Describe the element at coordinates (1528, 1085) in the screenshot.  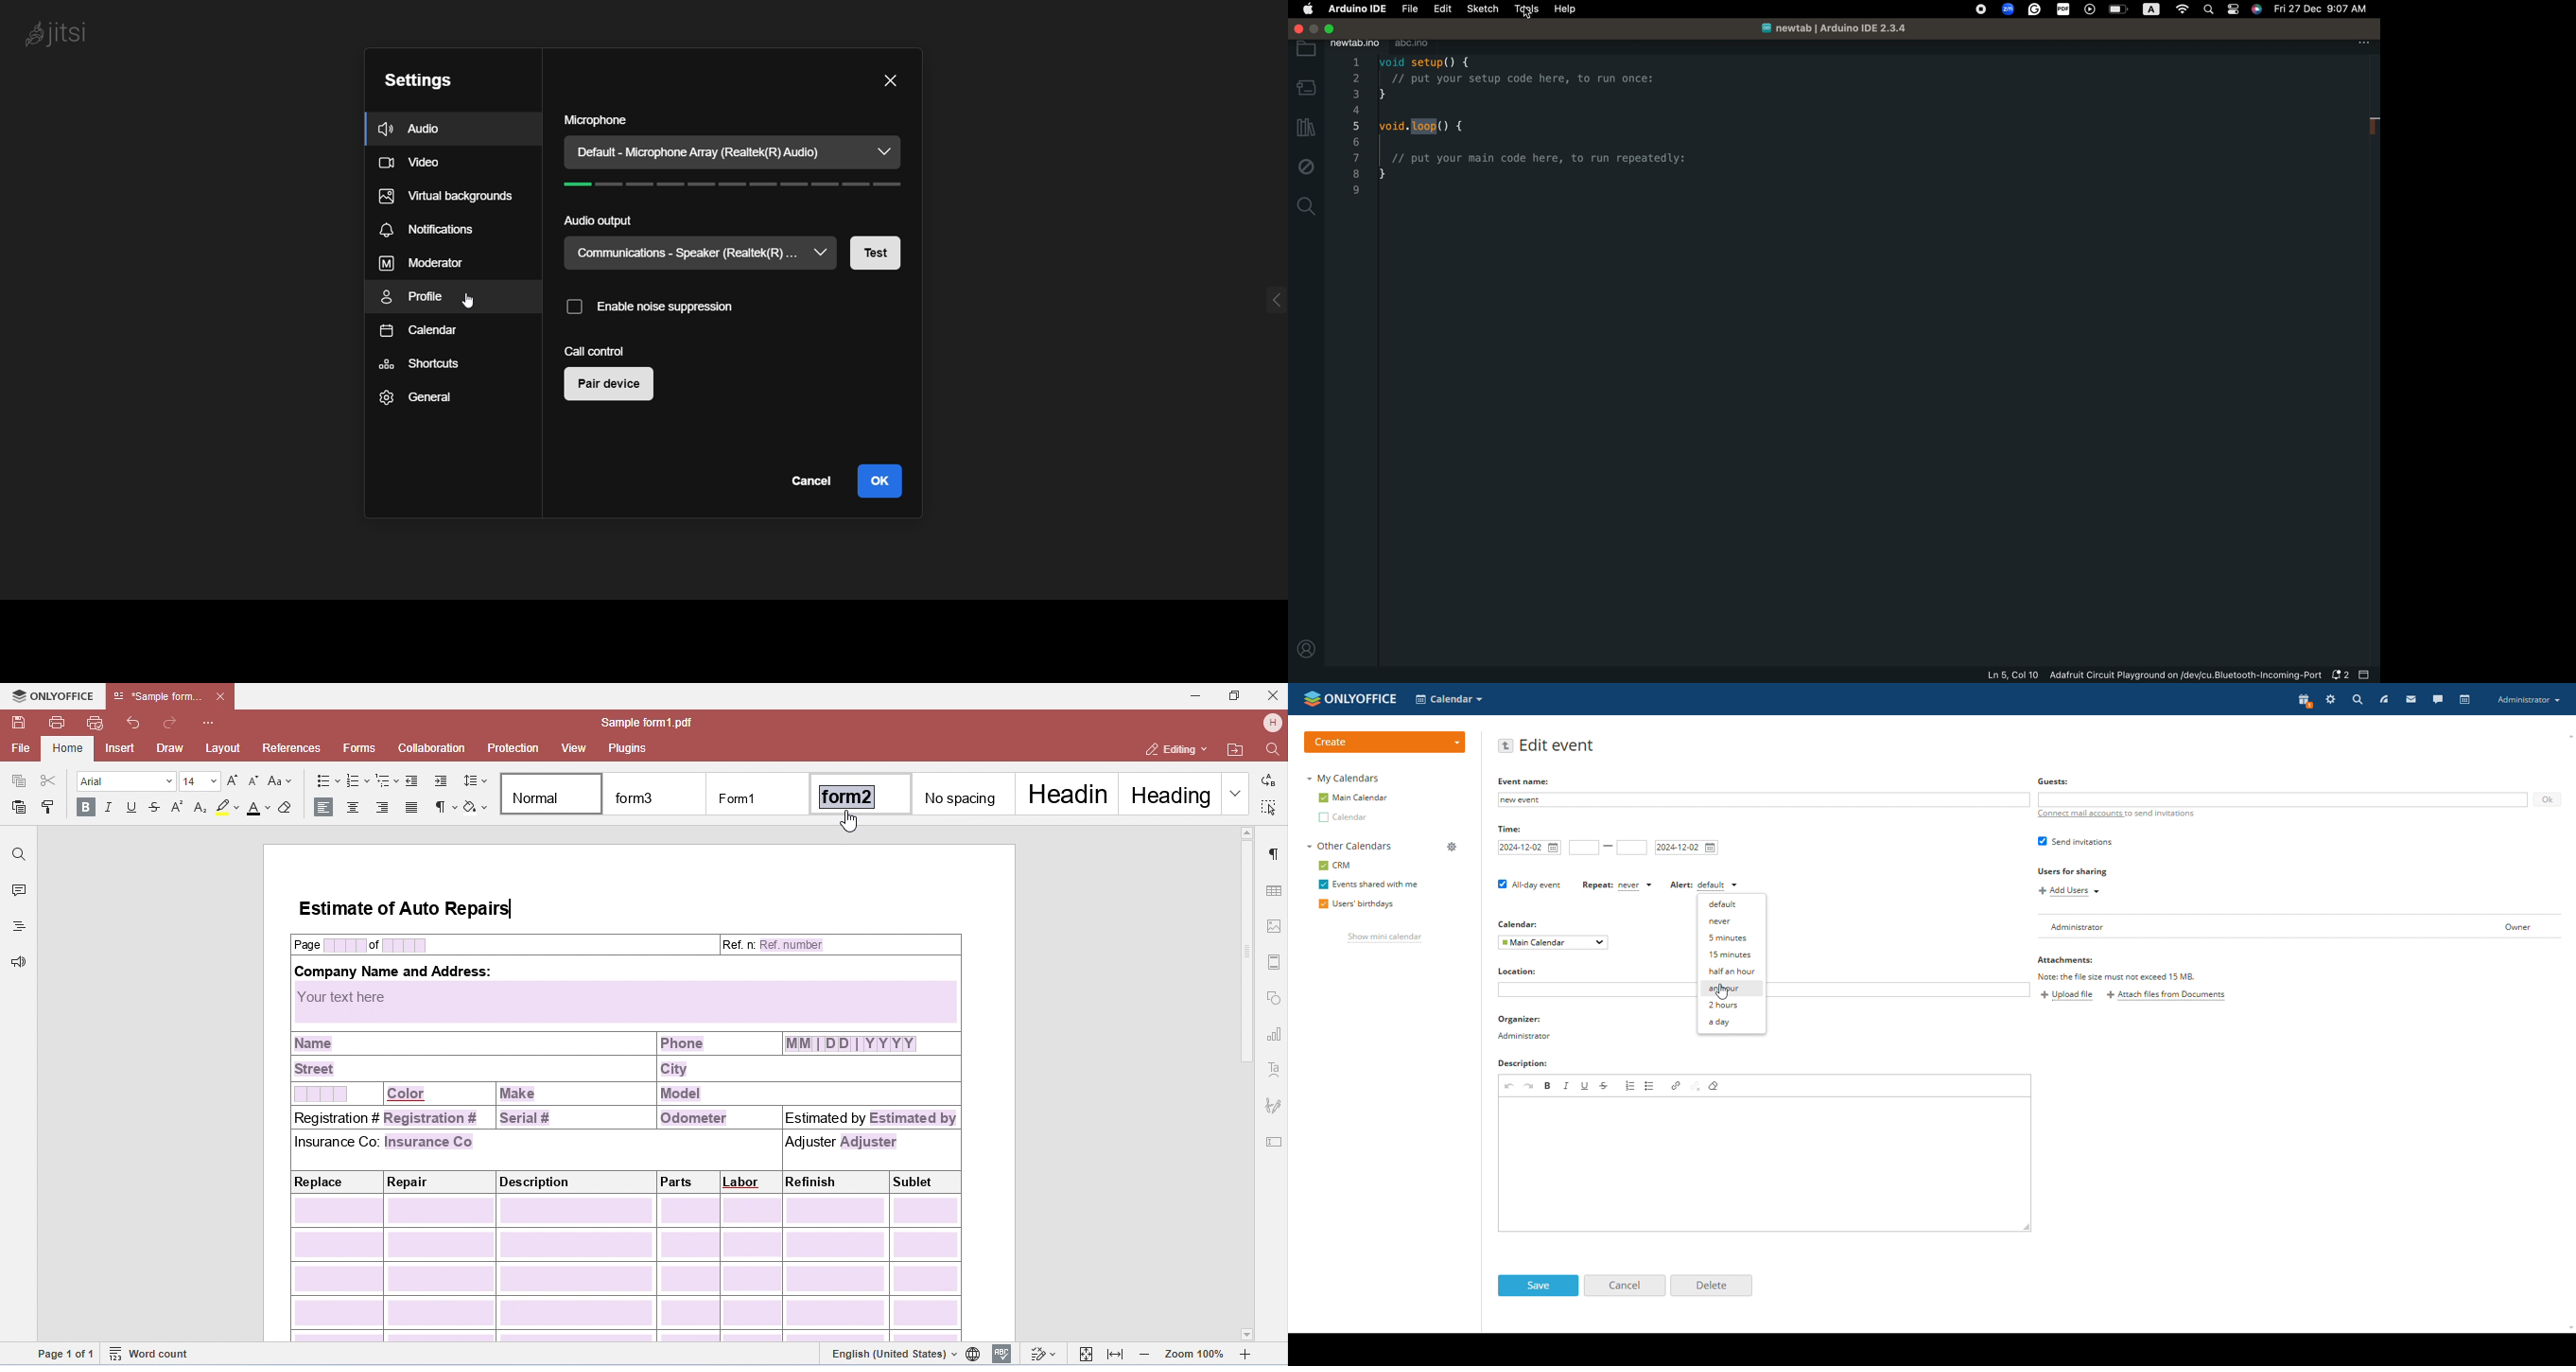
I see `redo` at that location.